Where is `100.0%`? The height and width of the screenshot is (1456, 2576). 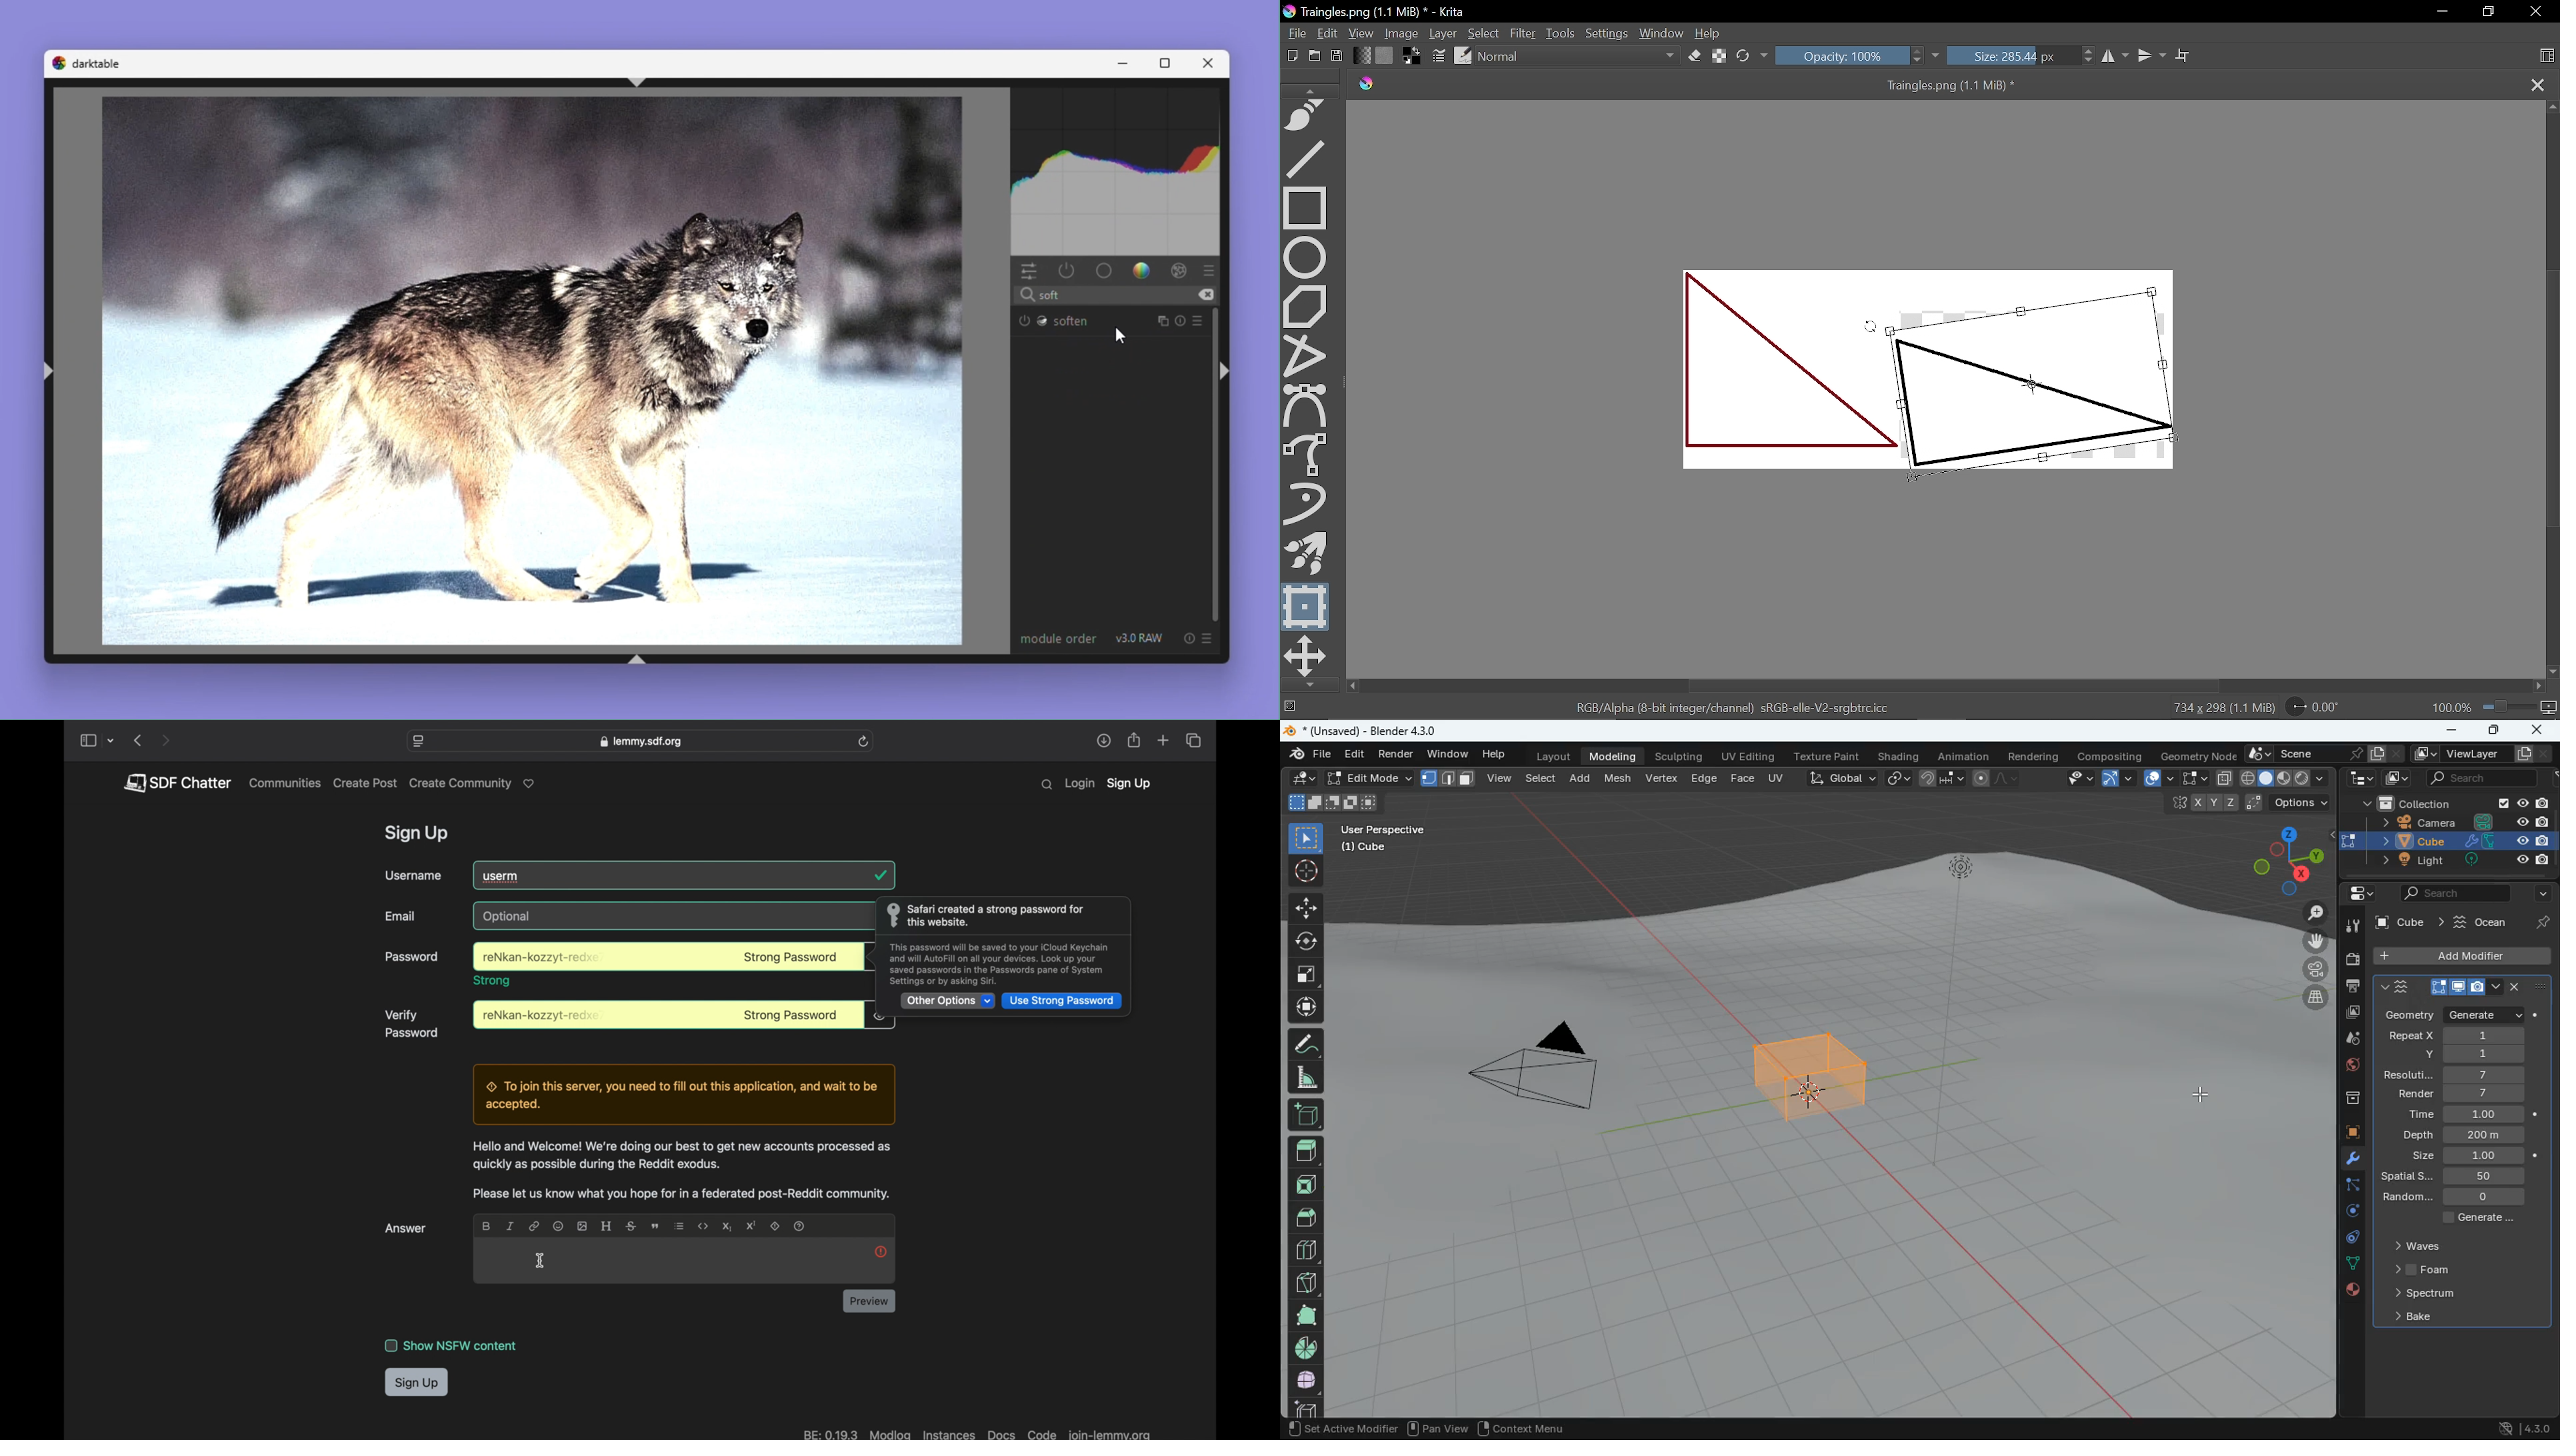
100.0% is located at coordinates (2495, 707).